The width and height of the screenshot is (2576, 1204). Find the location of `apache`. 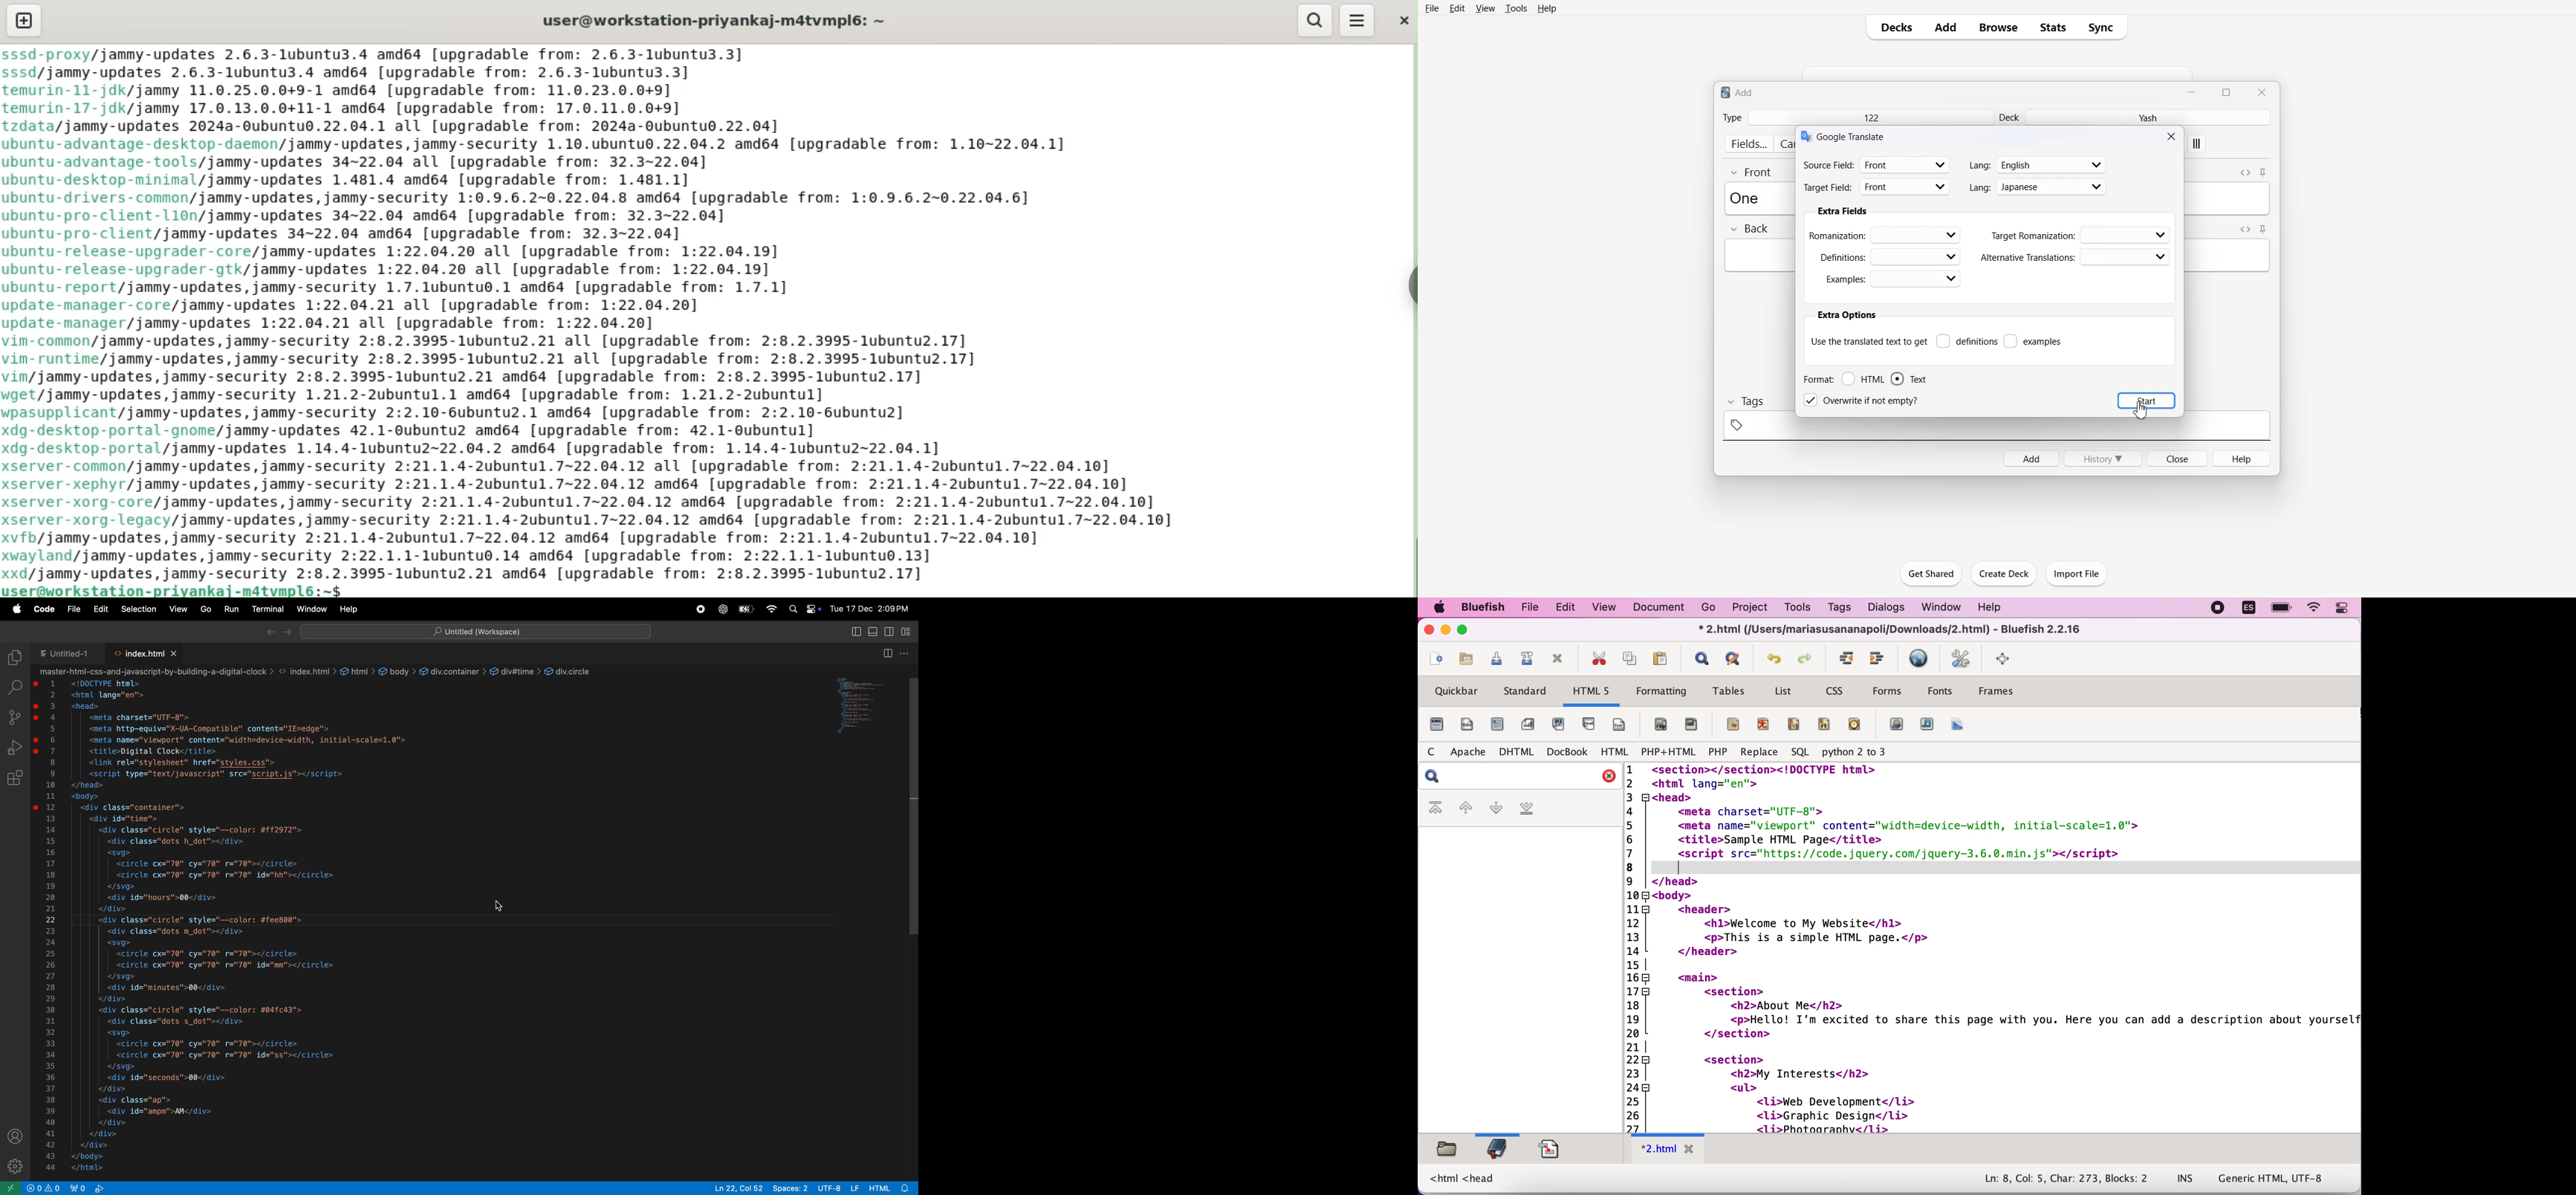

apache is located at coordinates (1470, 751).